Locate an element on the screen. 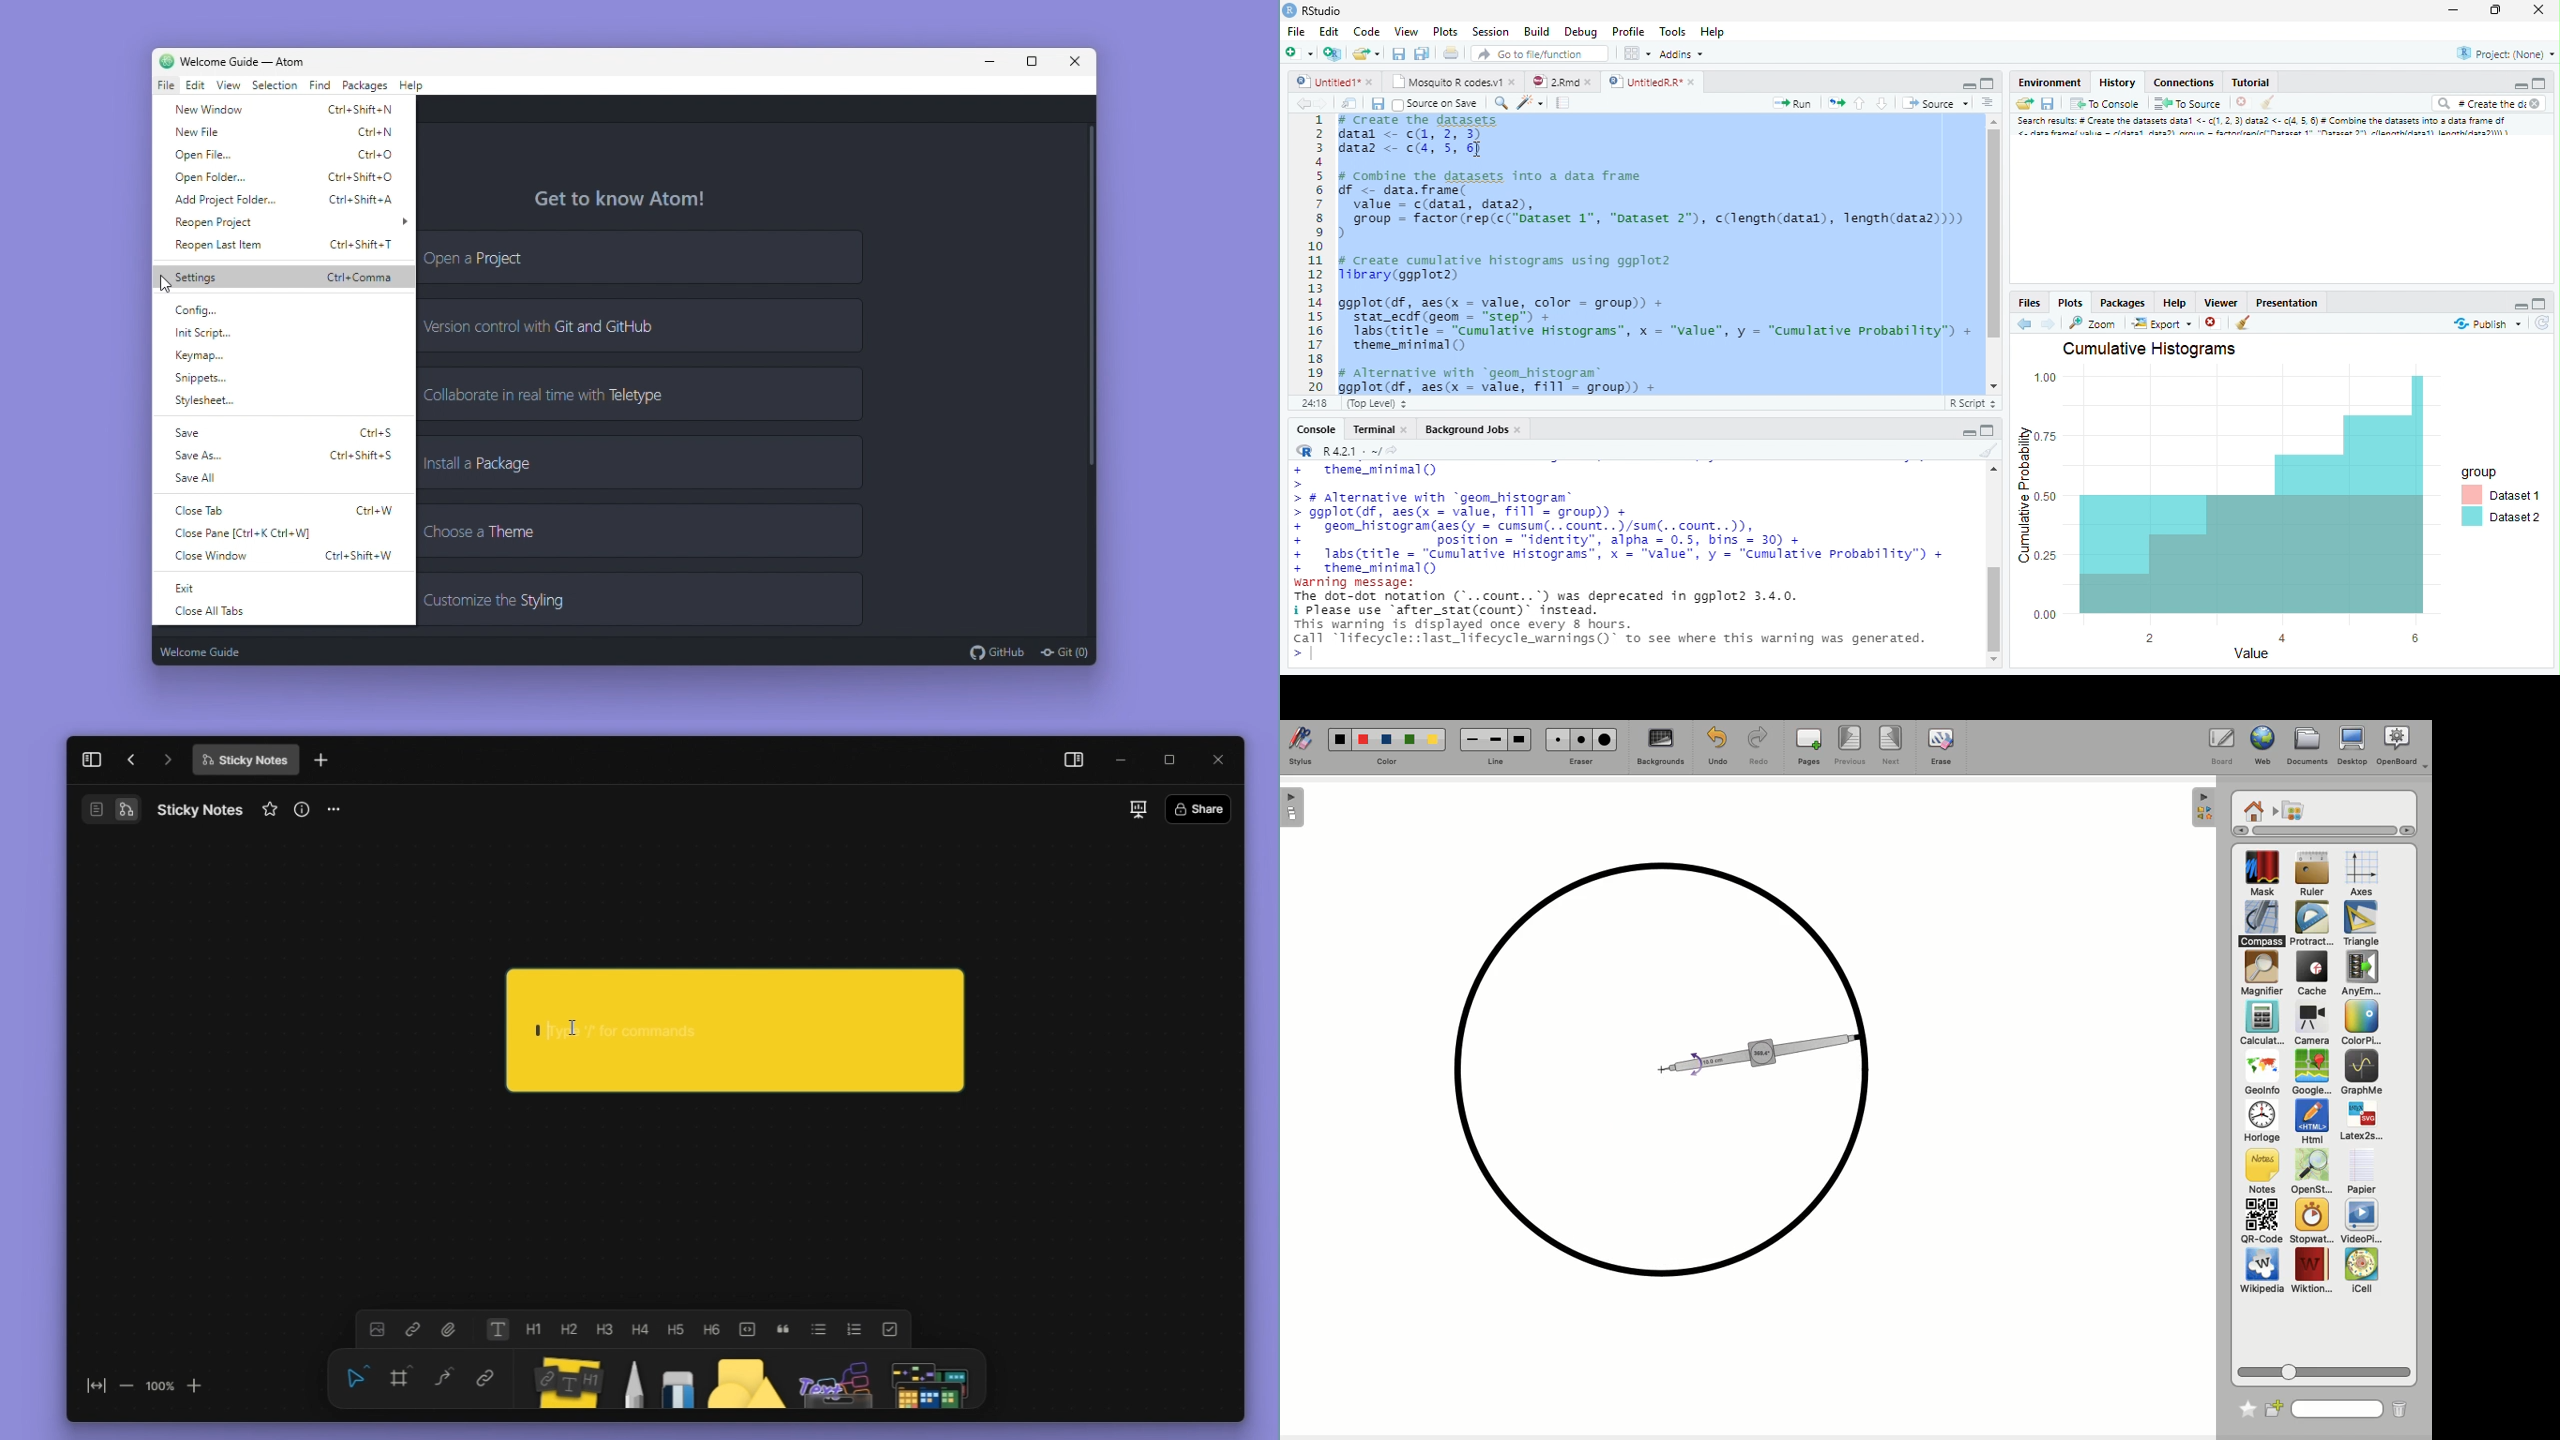 The height and width of the screenshot is (1456, 2576). New file is located at coordinates (1299, 52).